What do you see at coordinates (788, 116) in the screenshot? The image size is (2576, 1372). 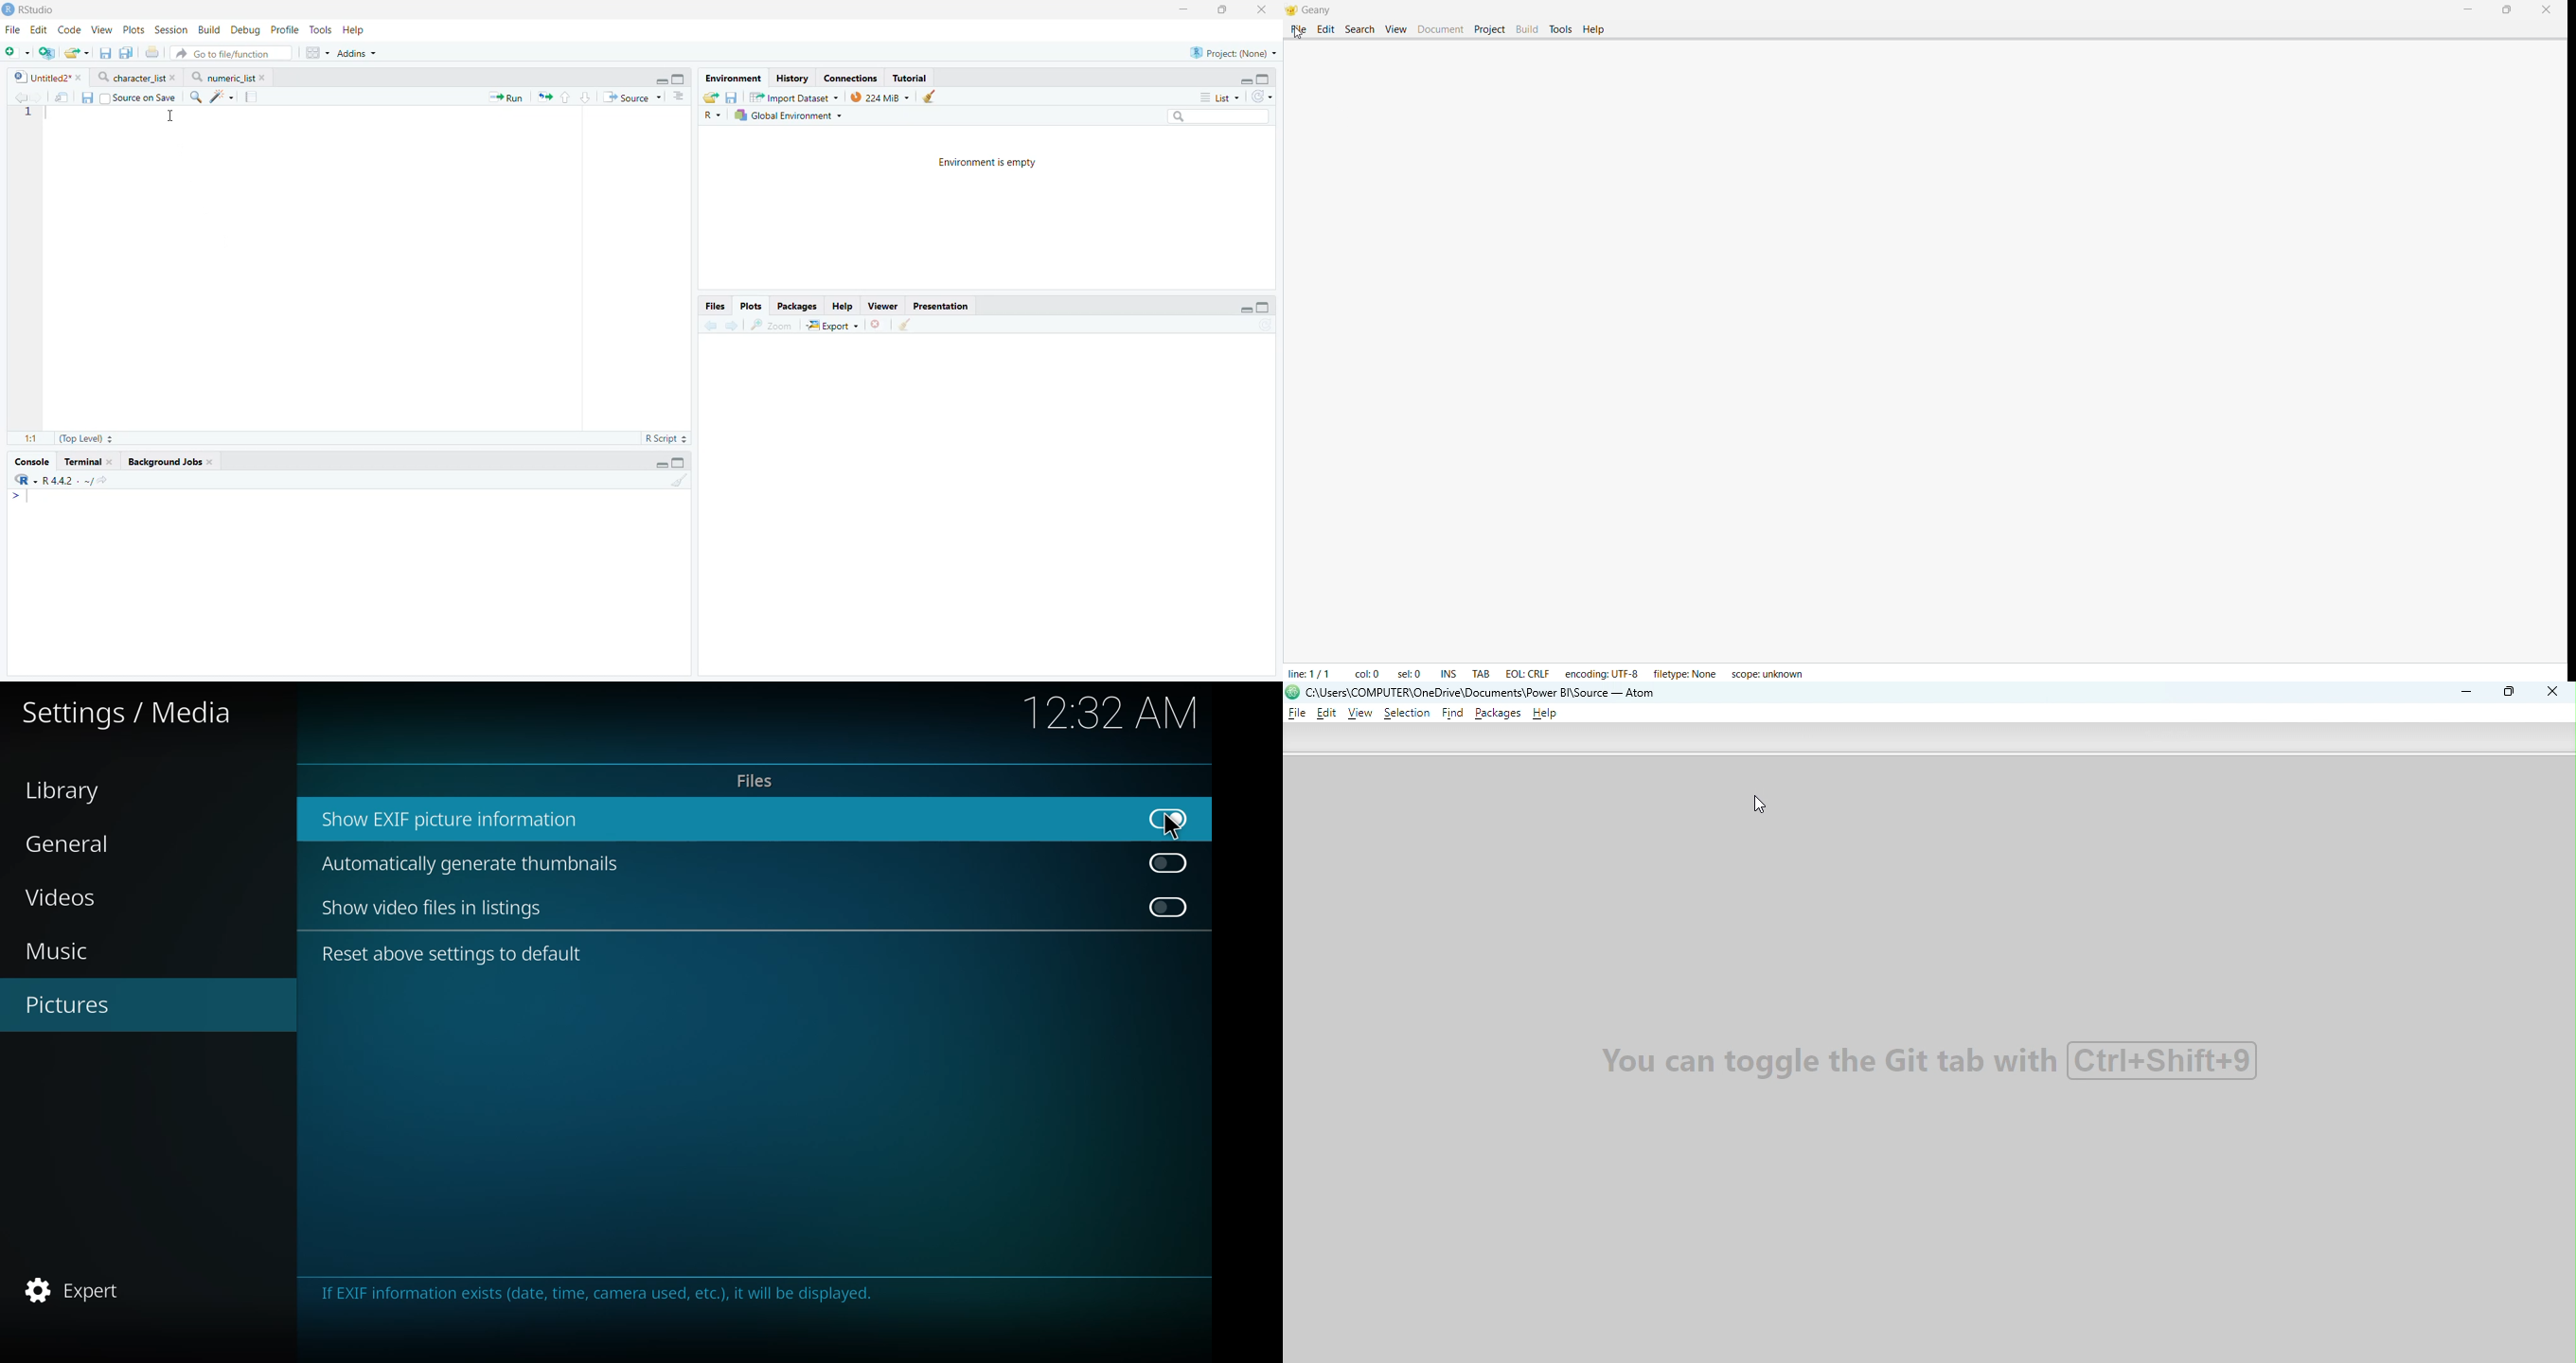 I see `Global Environment` at bounding box center [788, 116].